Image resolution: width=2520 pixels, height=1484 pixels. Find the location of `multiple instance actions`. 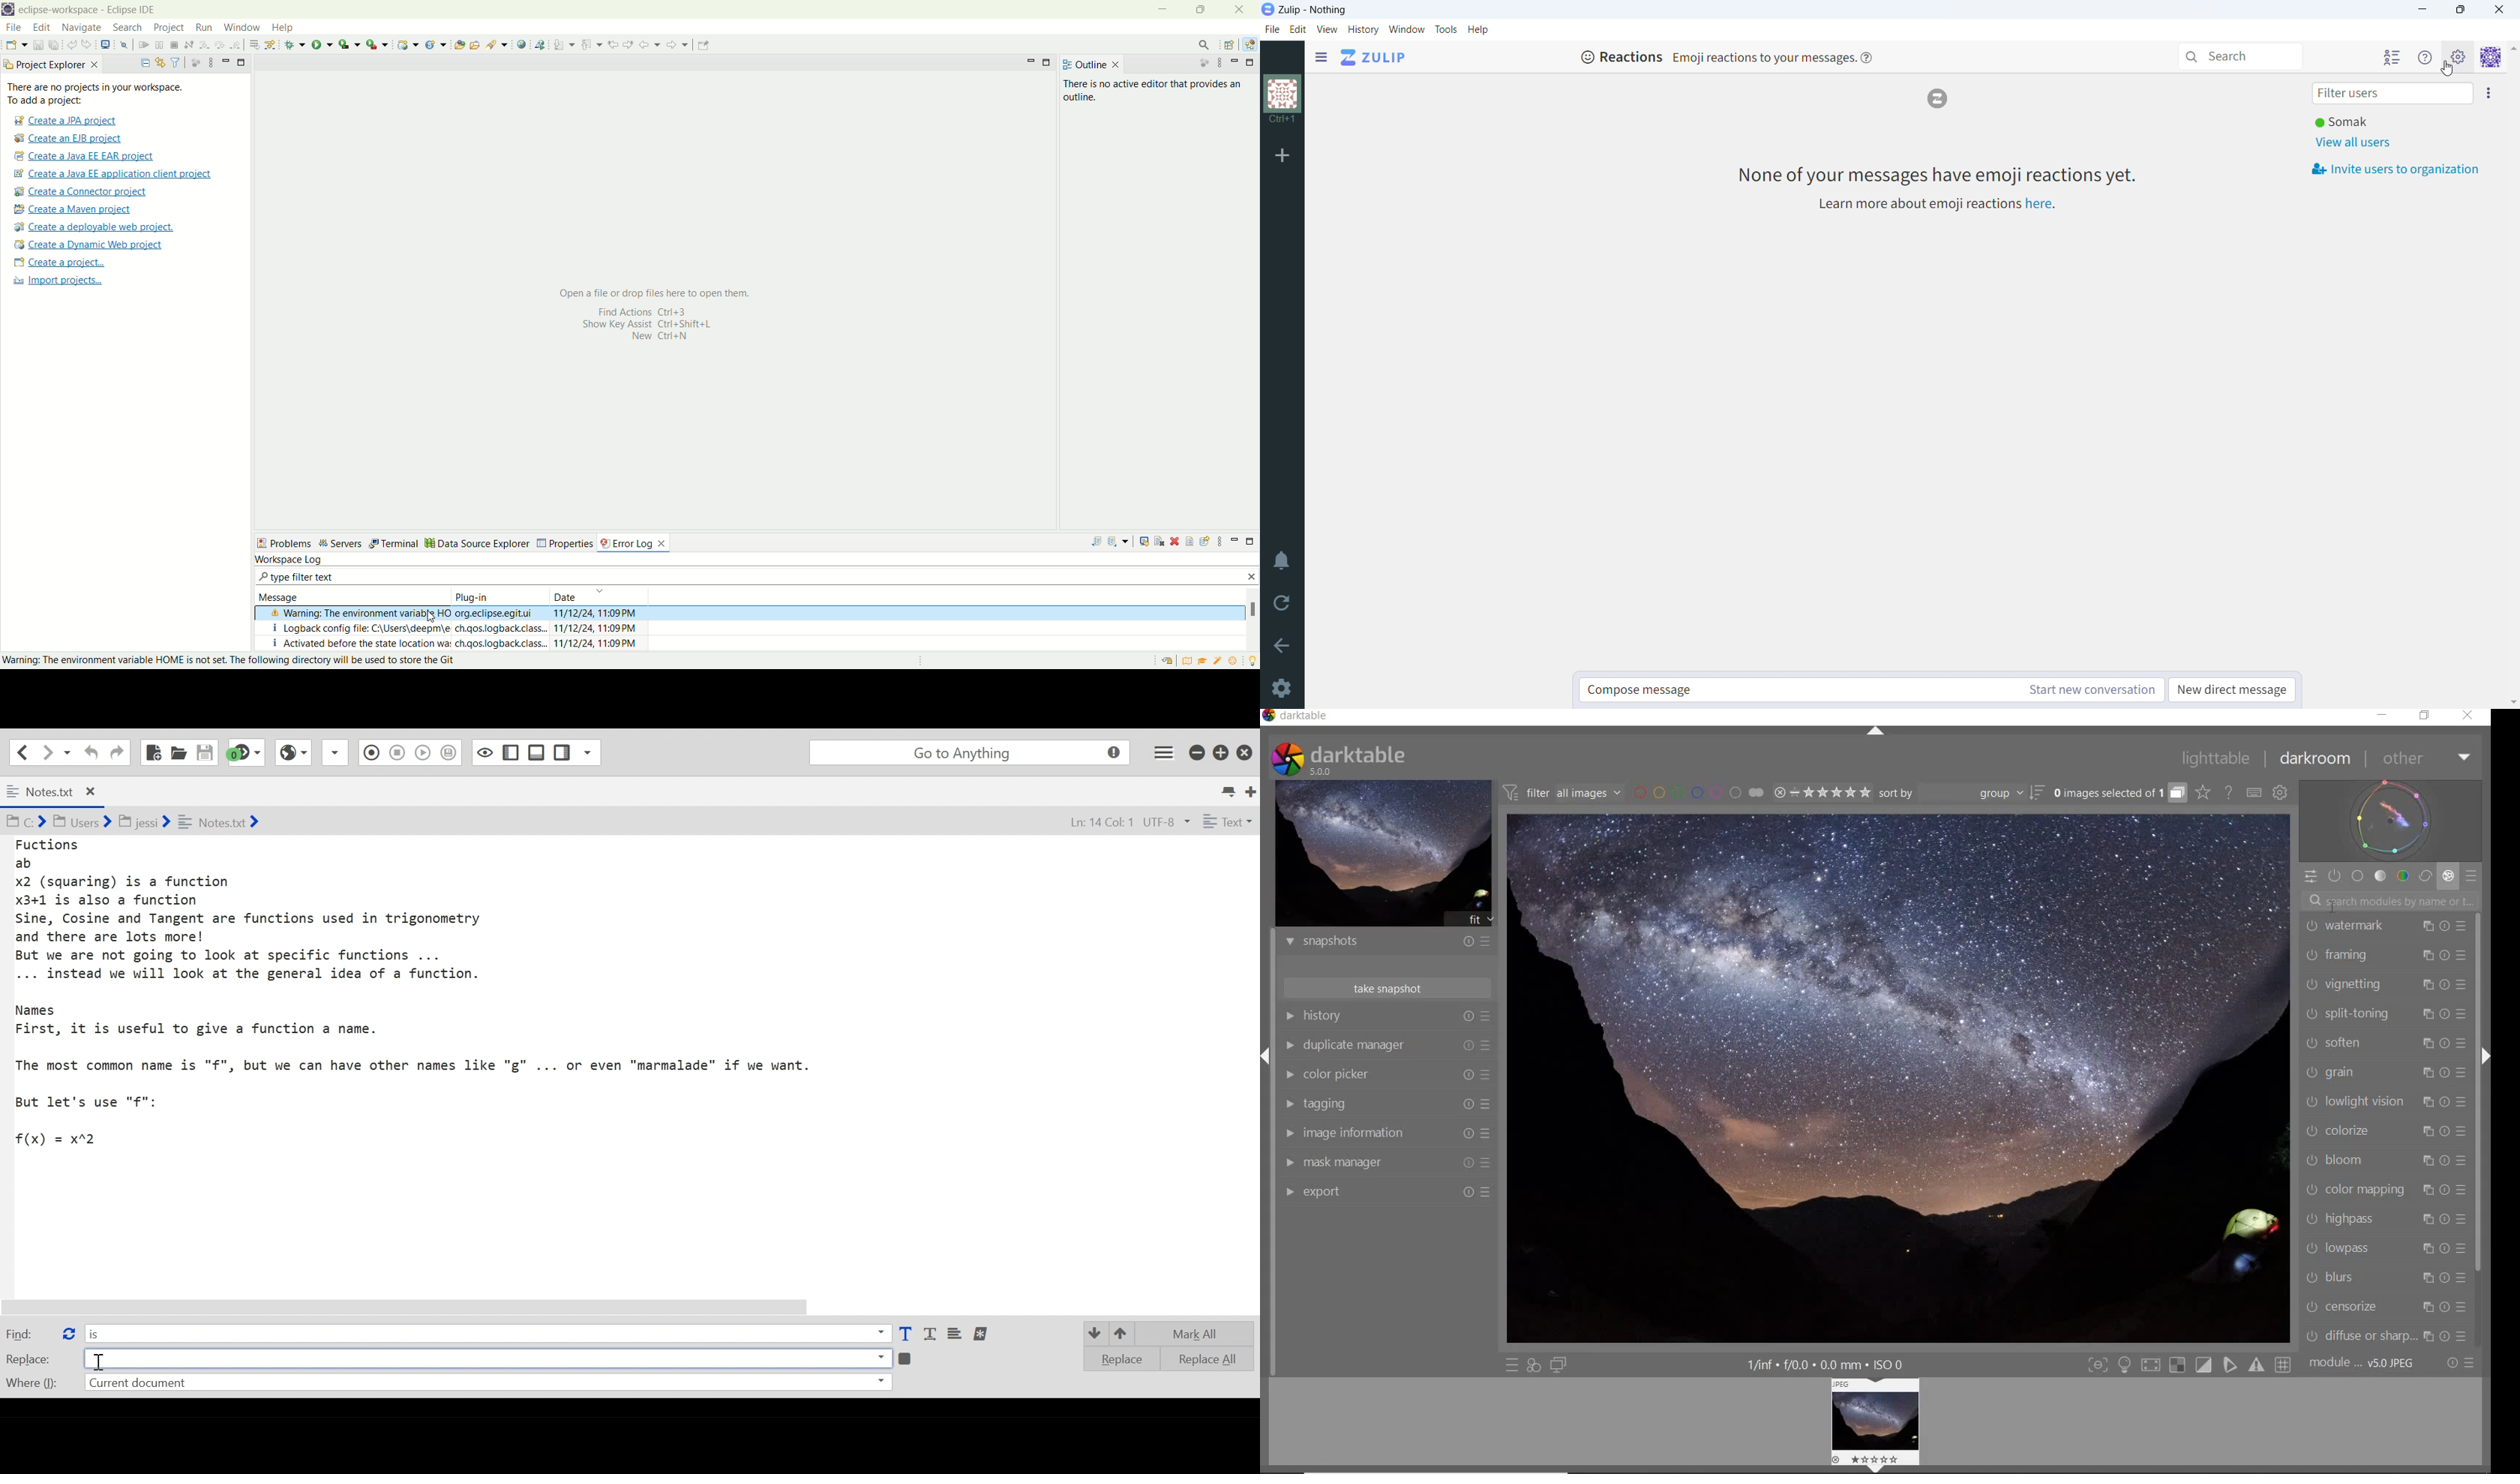

multiple instance actions is located at coordinates (2427, 1305).